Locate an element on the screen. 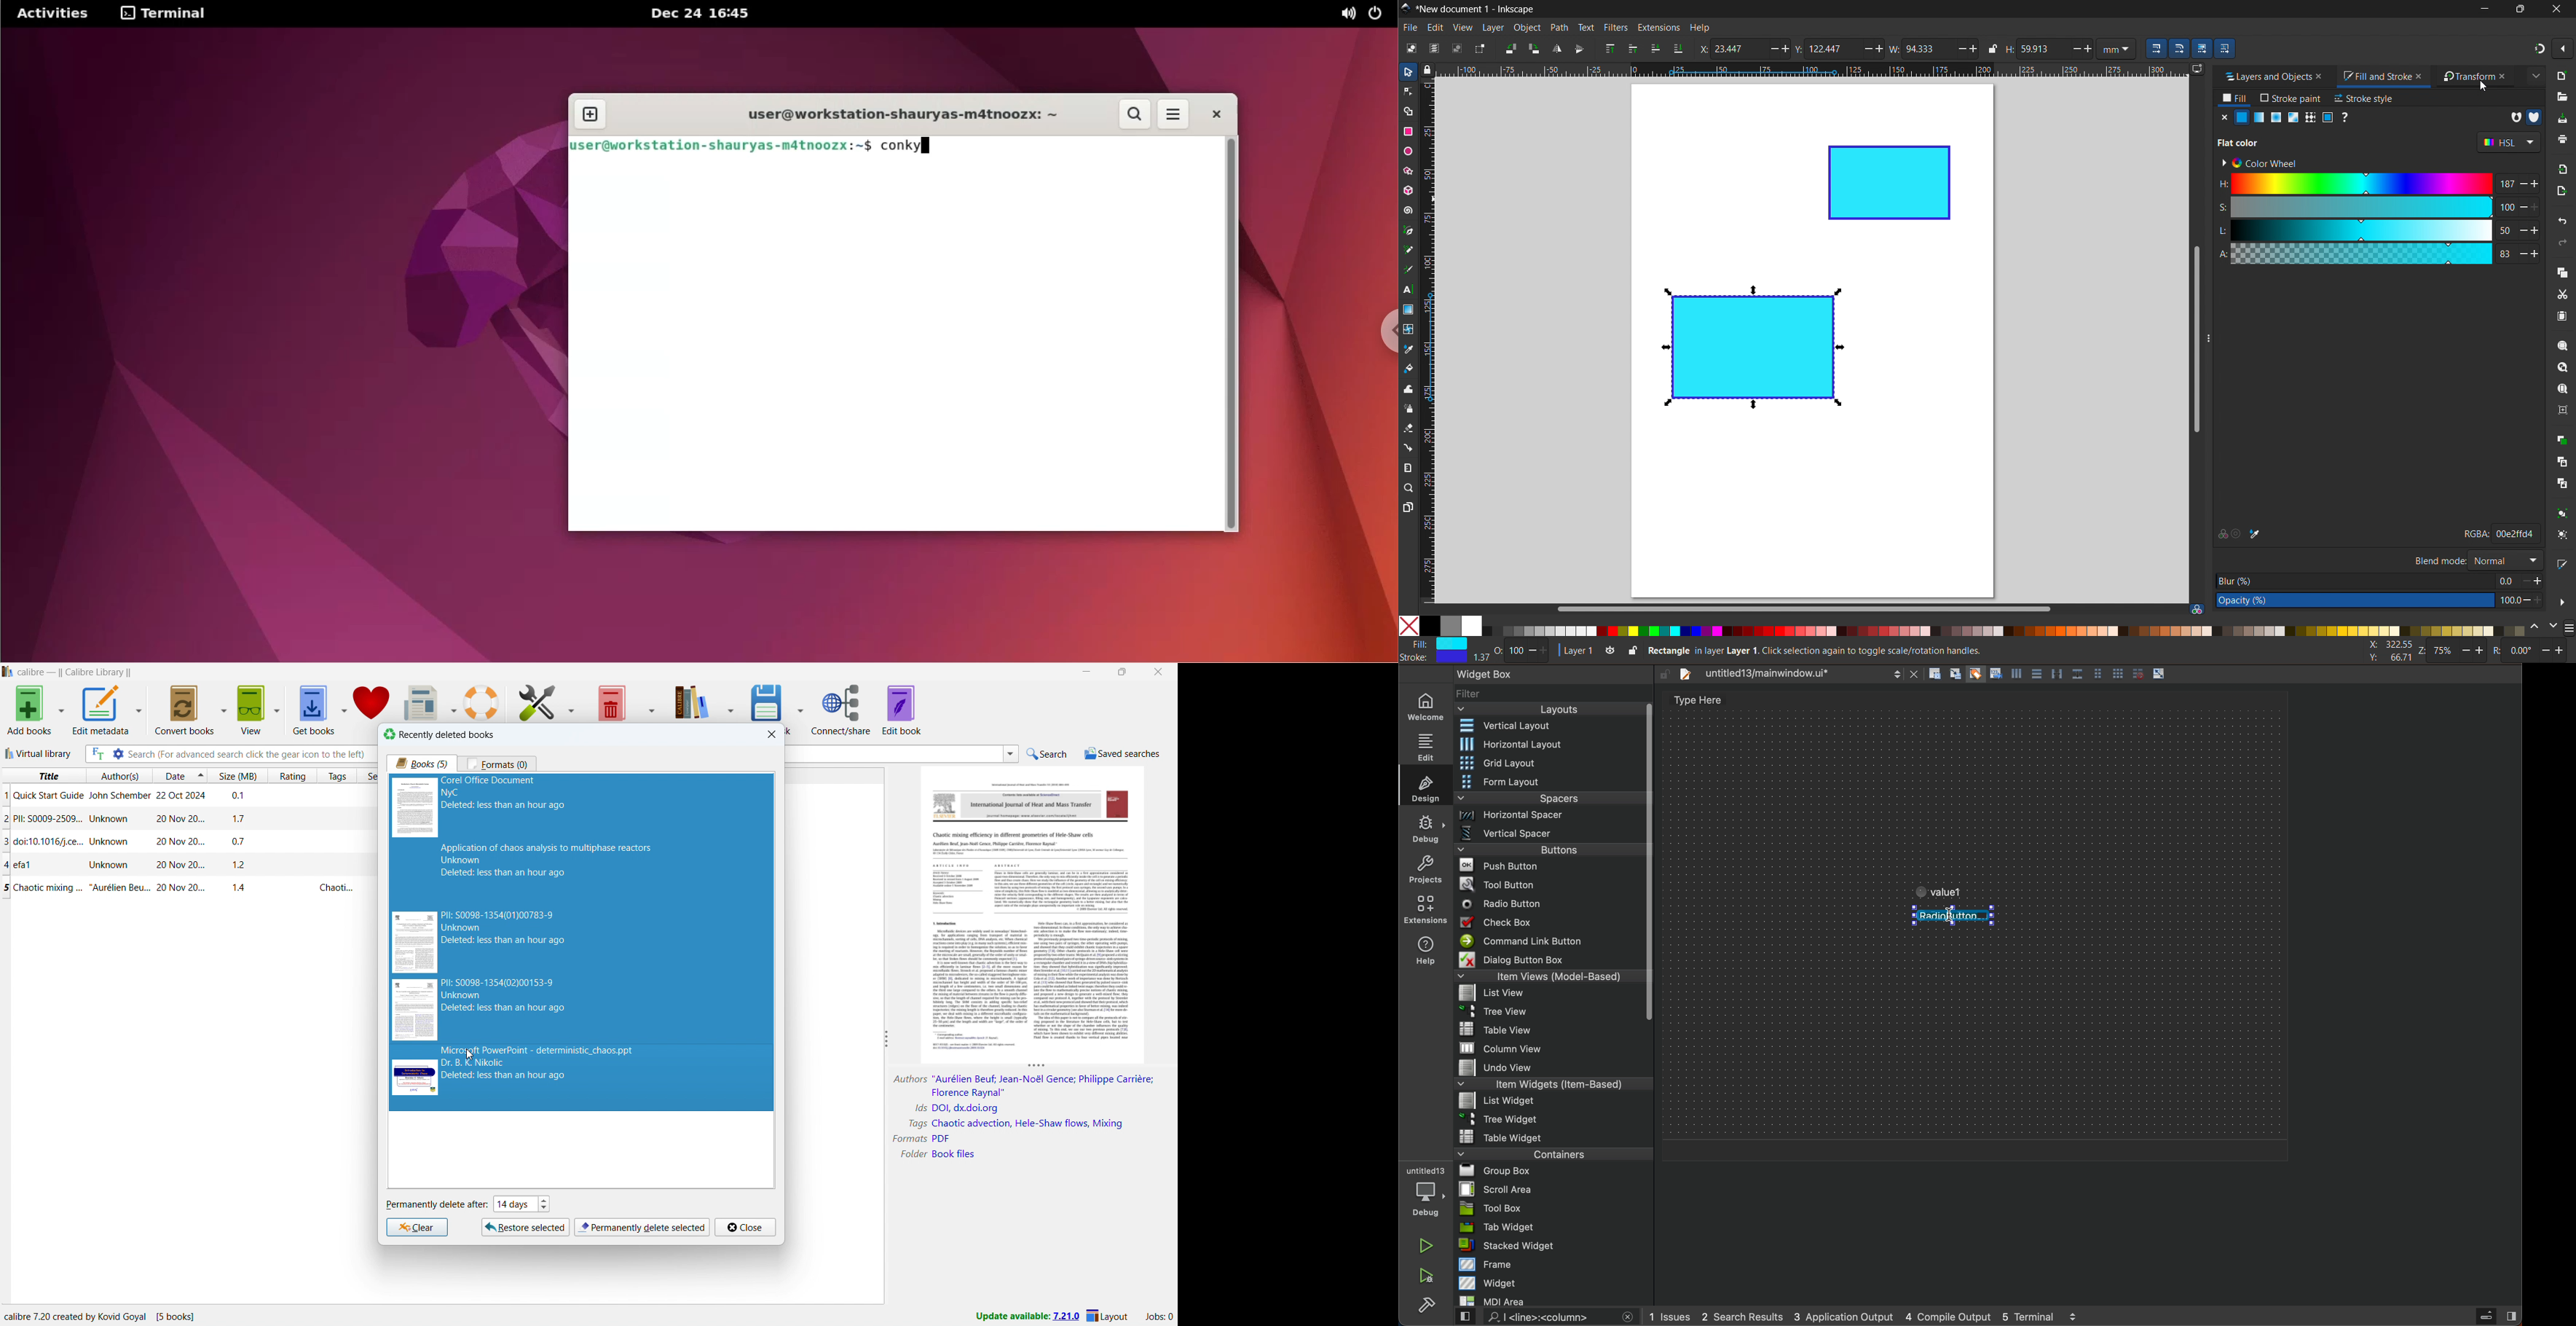 This screenshot has width=2576, height=1344. preferences options is located at coordinates (574, 701).